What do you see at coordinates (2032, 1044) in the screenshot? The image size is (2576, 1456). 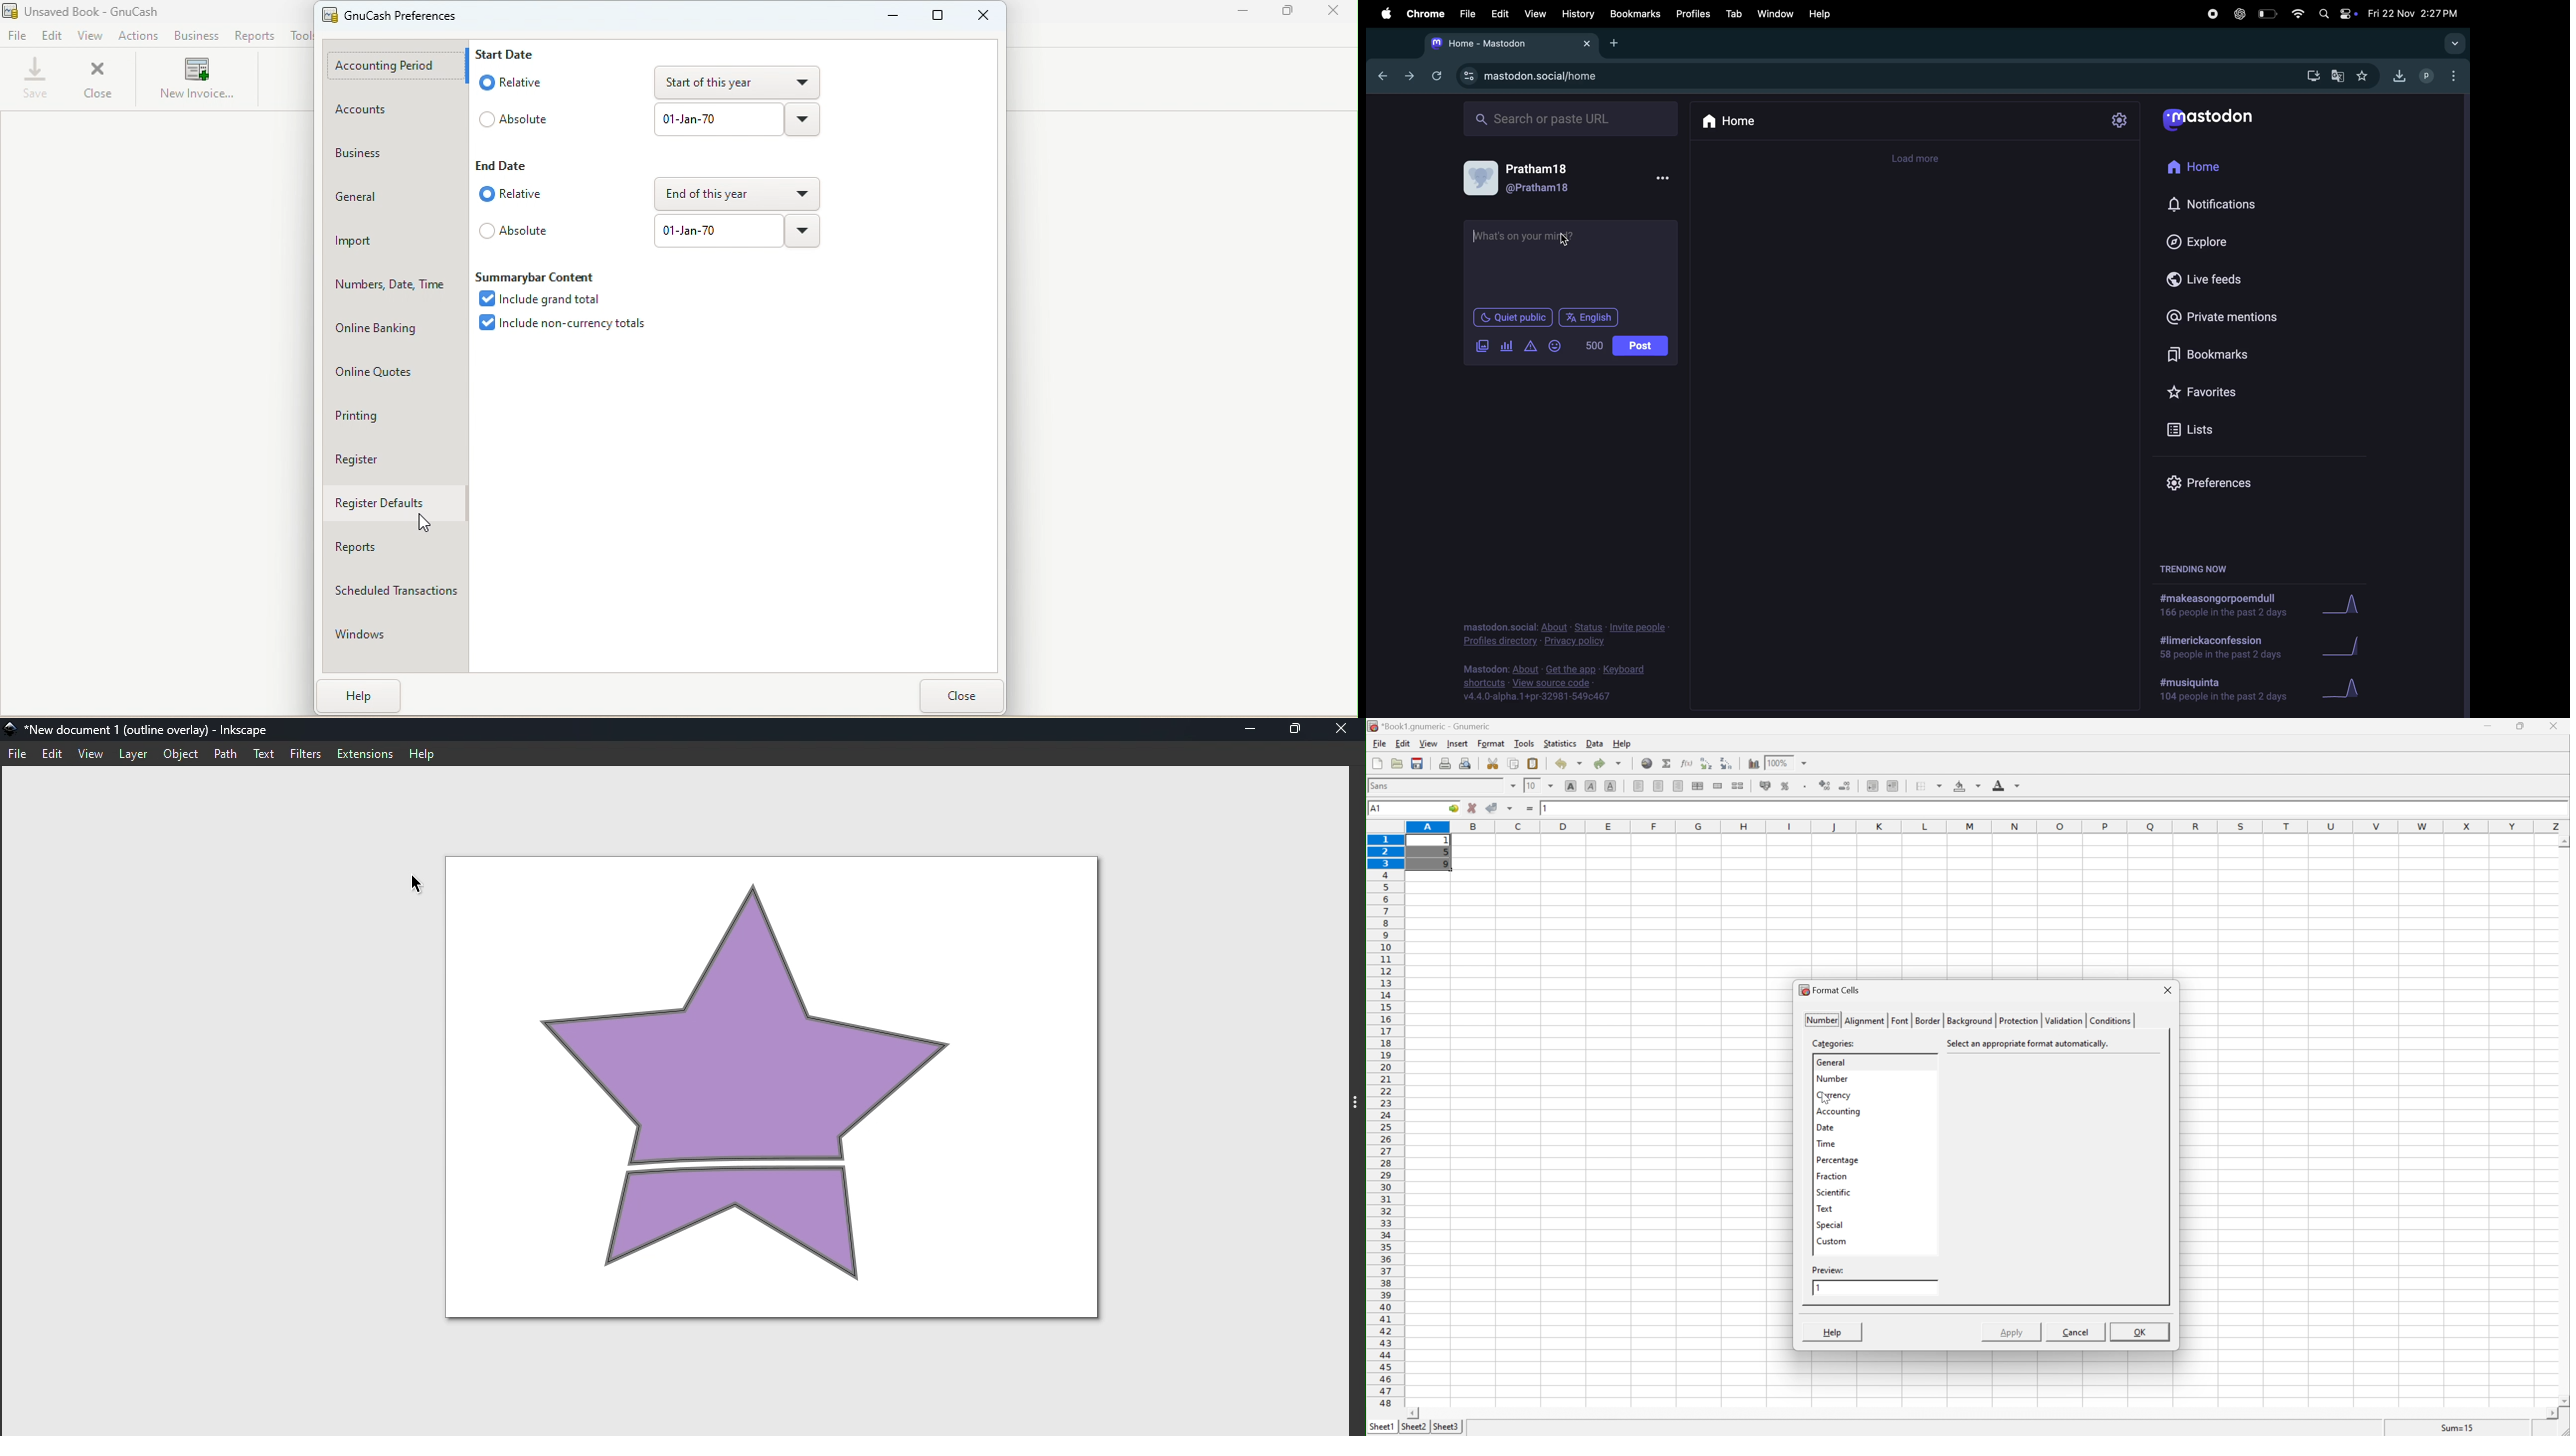 I see `select an appropriate format automatically.` at bounding box center [2032, 1044].